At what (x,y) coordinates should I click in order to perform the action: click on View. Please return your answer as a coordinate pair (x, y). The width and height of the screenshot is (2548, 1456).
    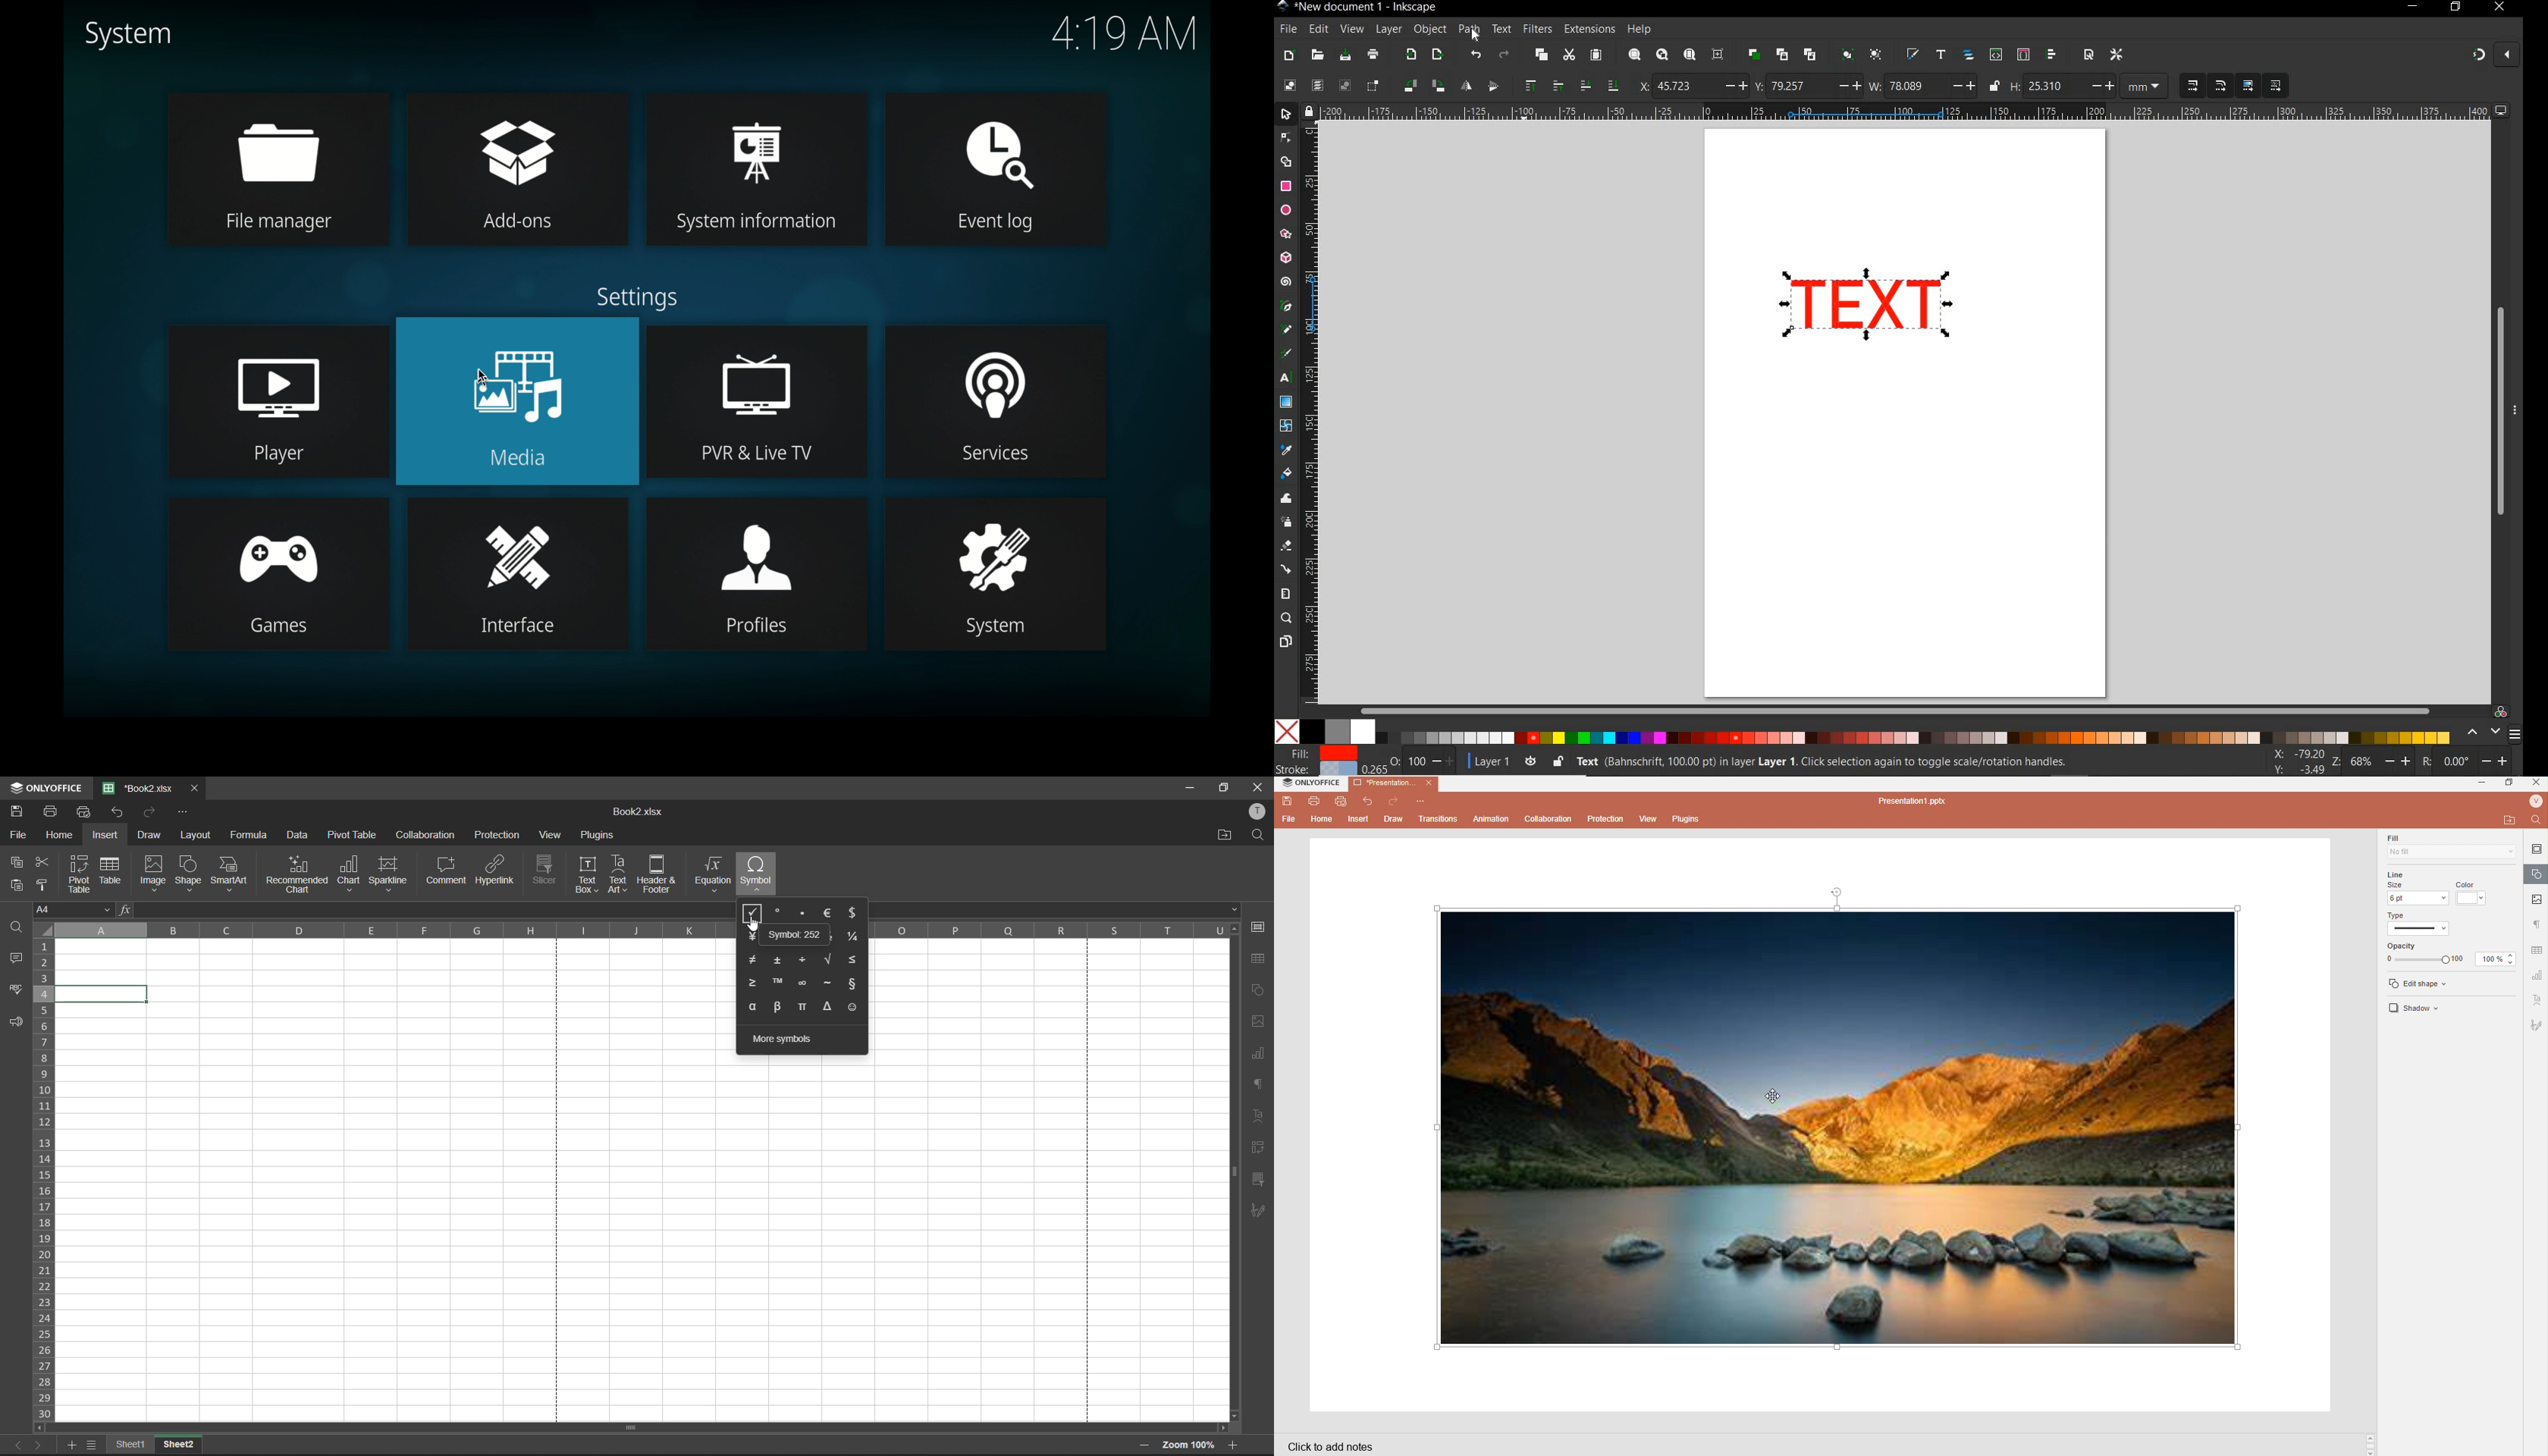
    Looking at the image, I should click on (1651, 819).